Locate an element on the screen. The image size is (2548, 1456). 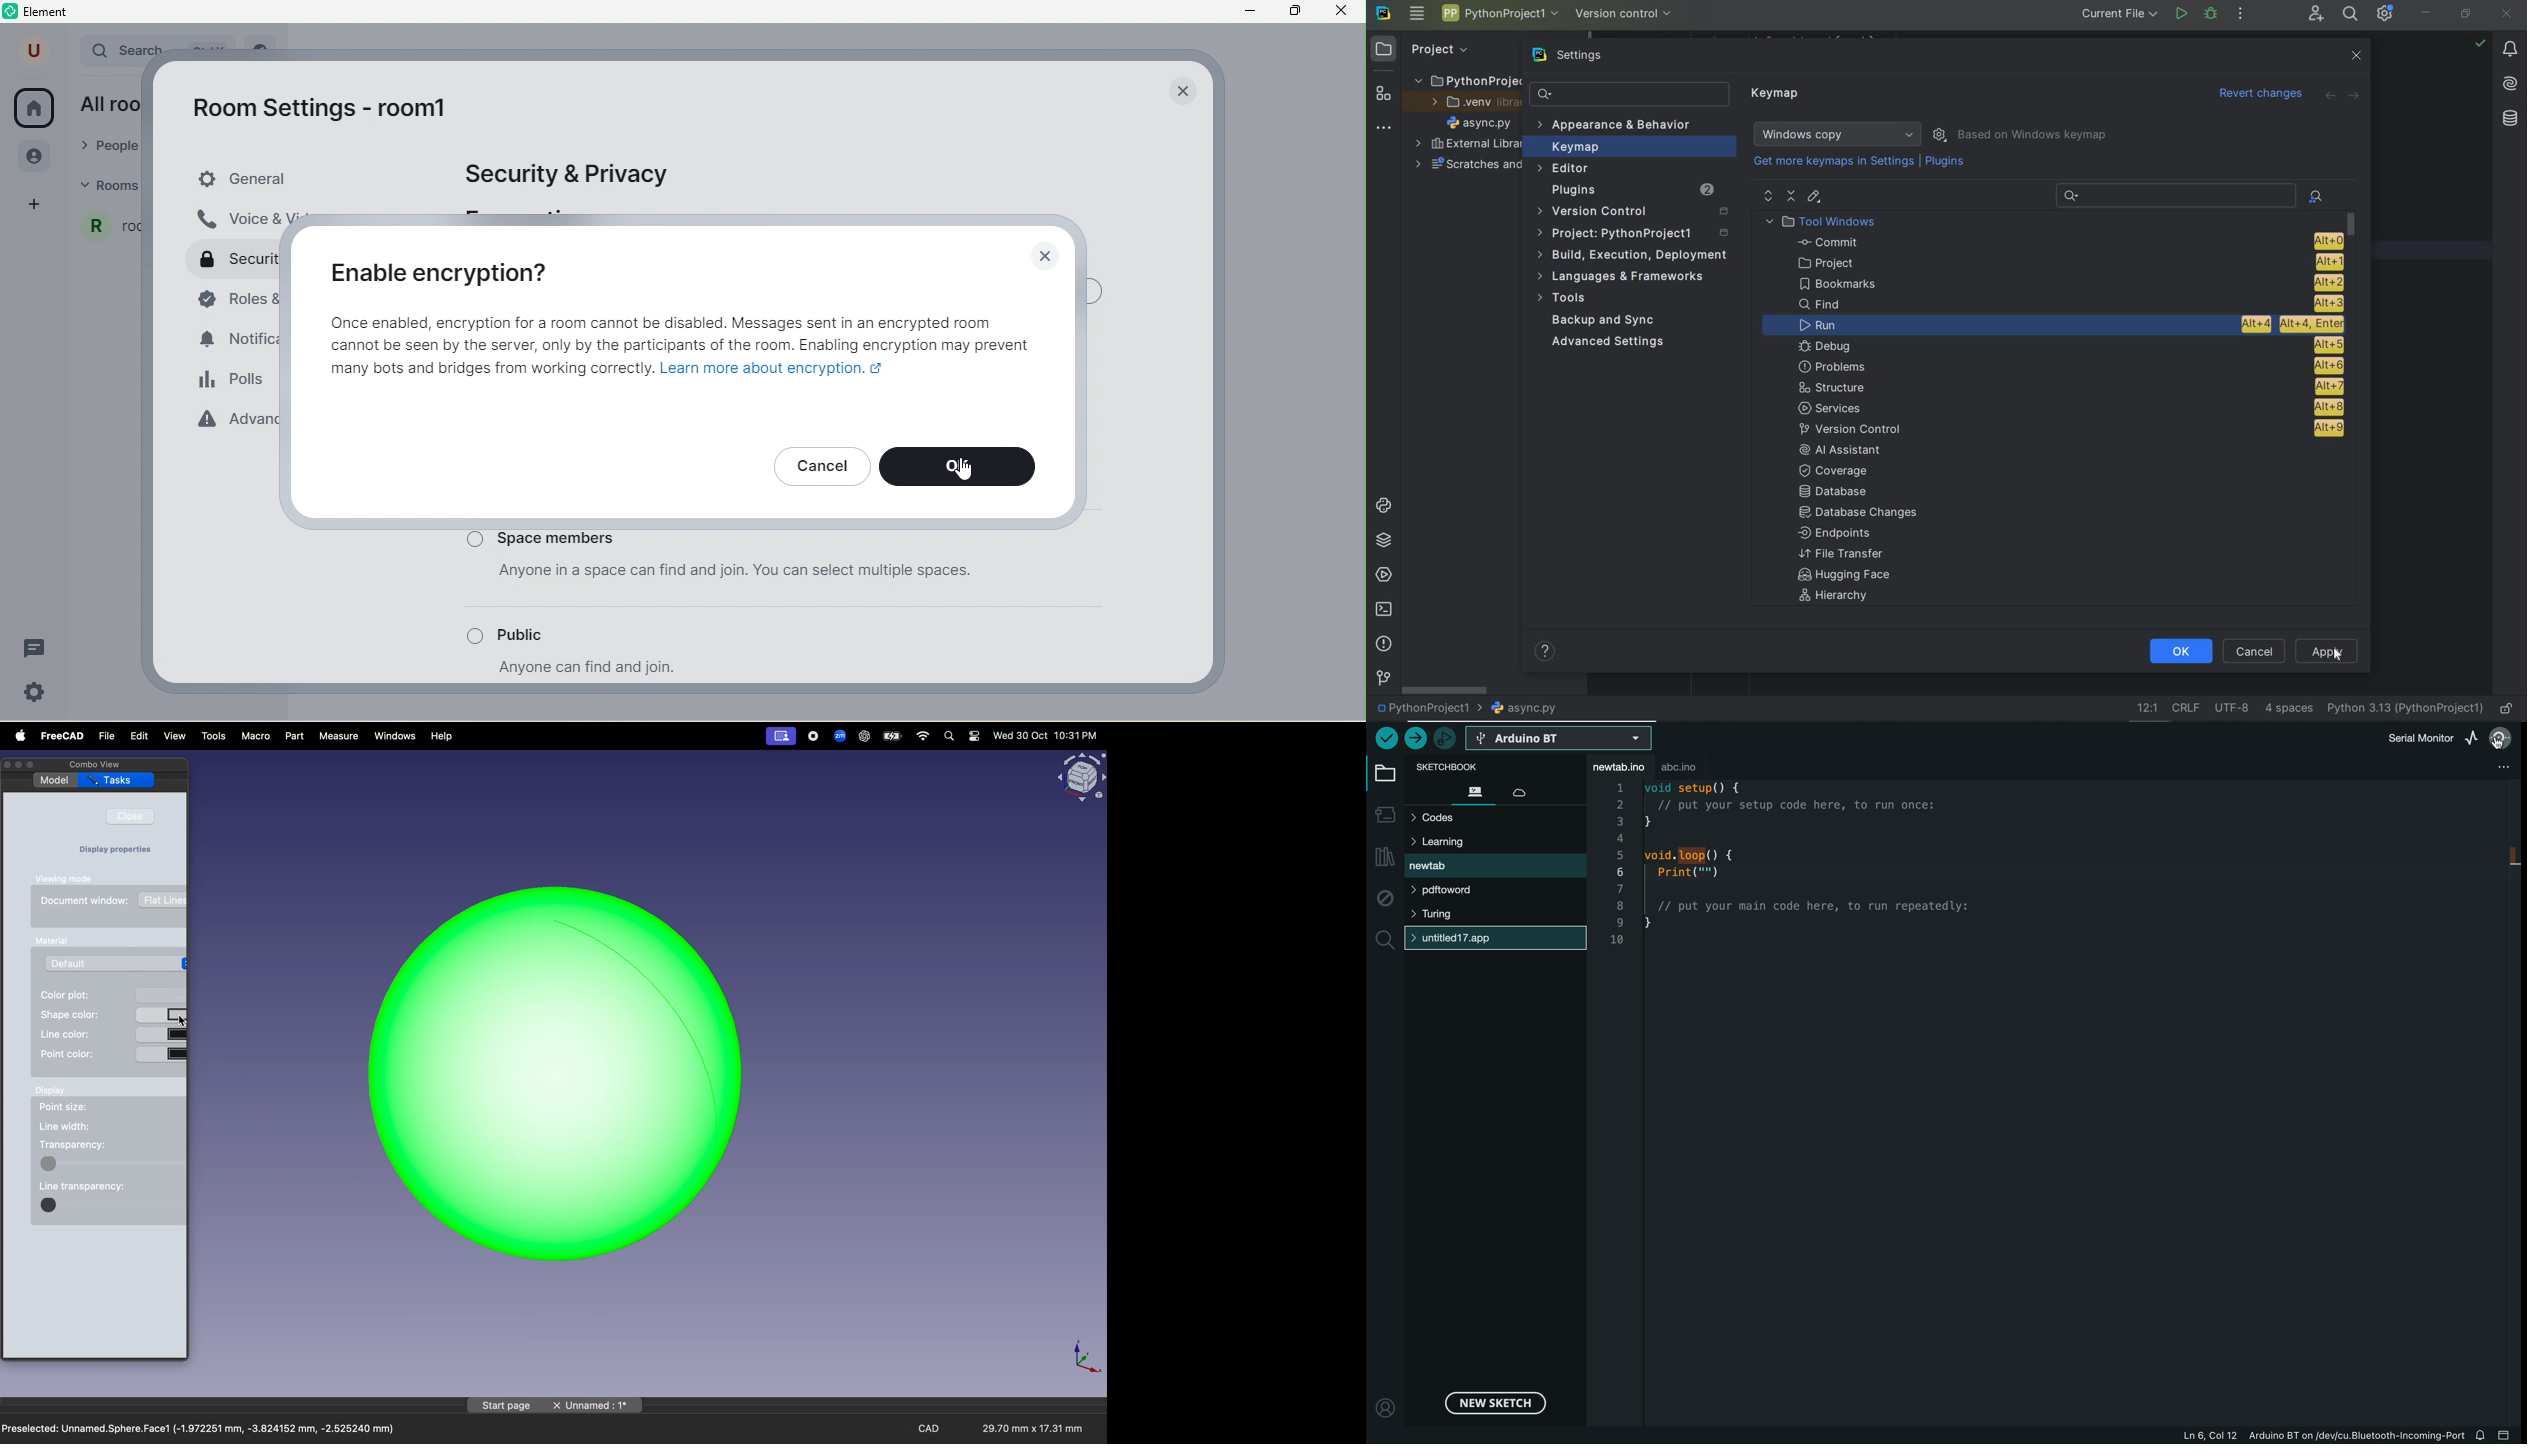
record is located at coordinates (815, 736).